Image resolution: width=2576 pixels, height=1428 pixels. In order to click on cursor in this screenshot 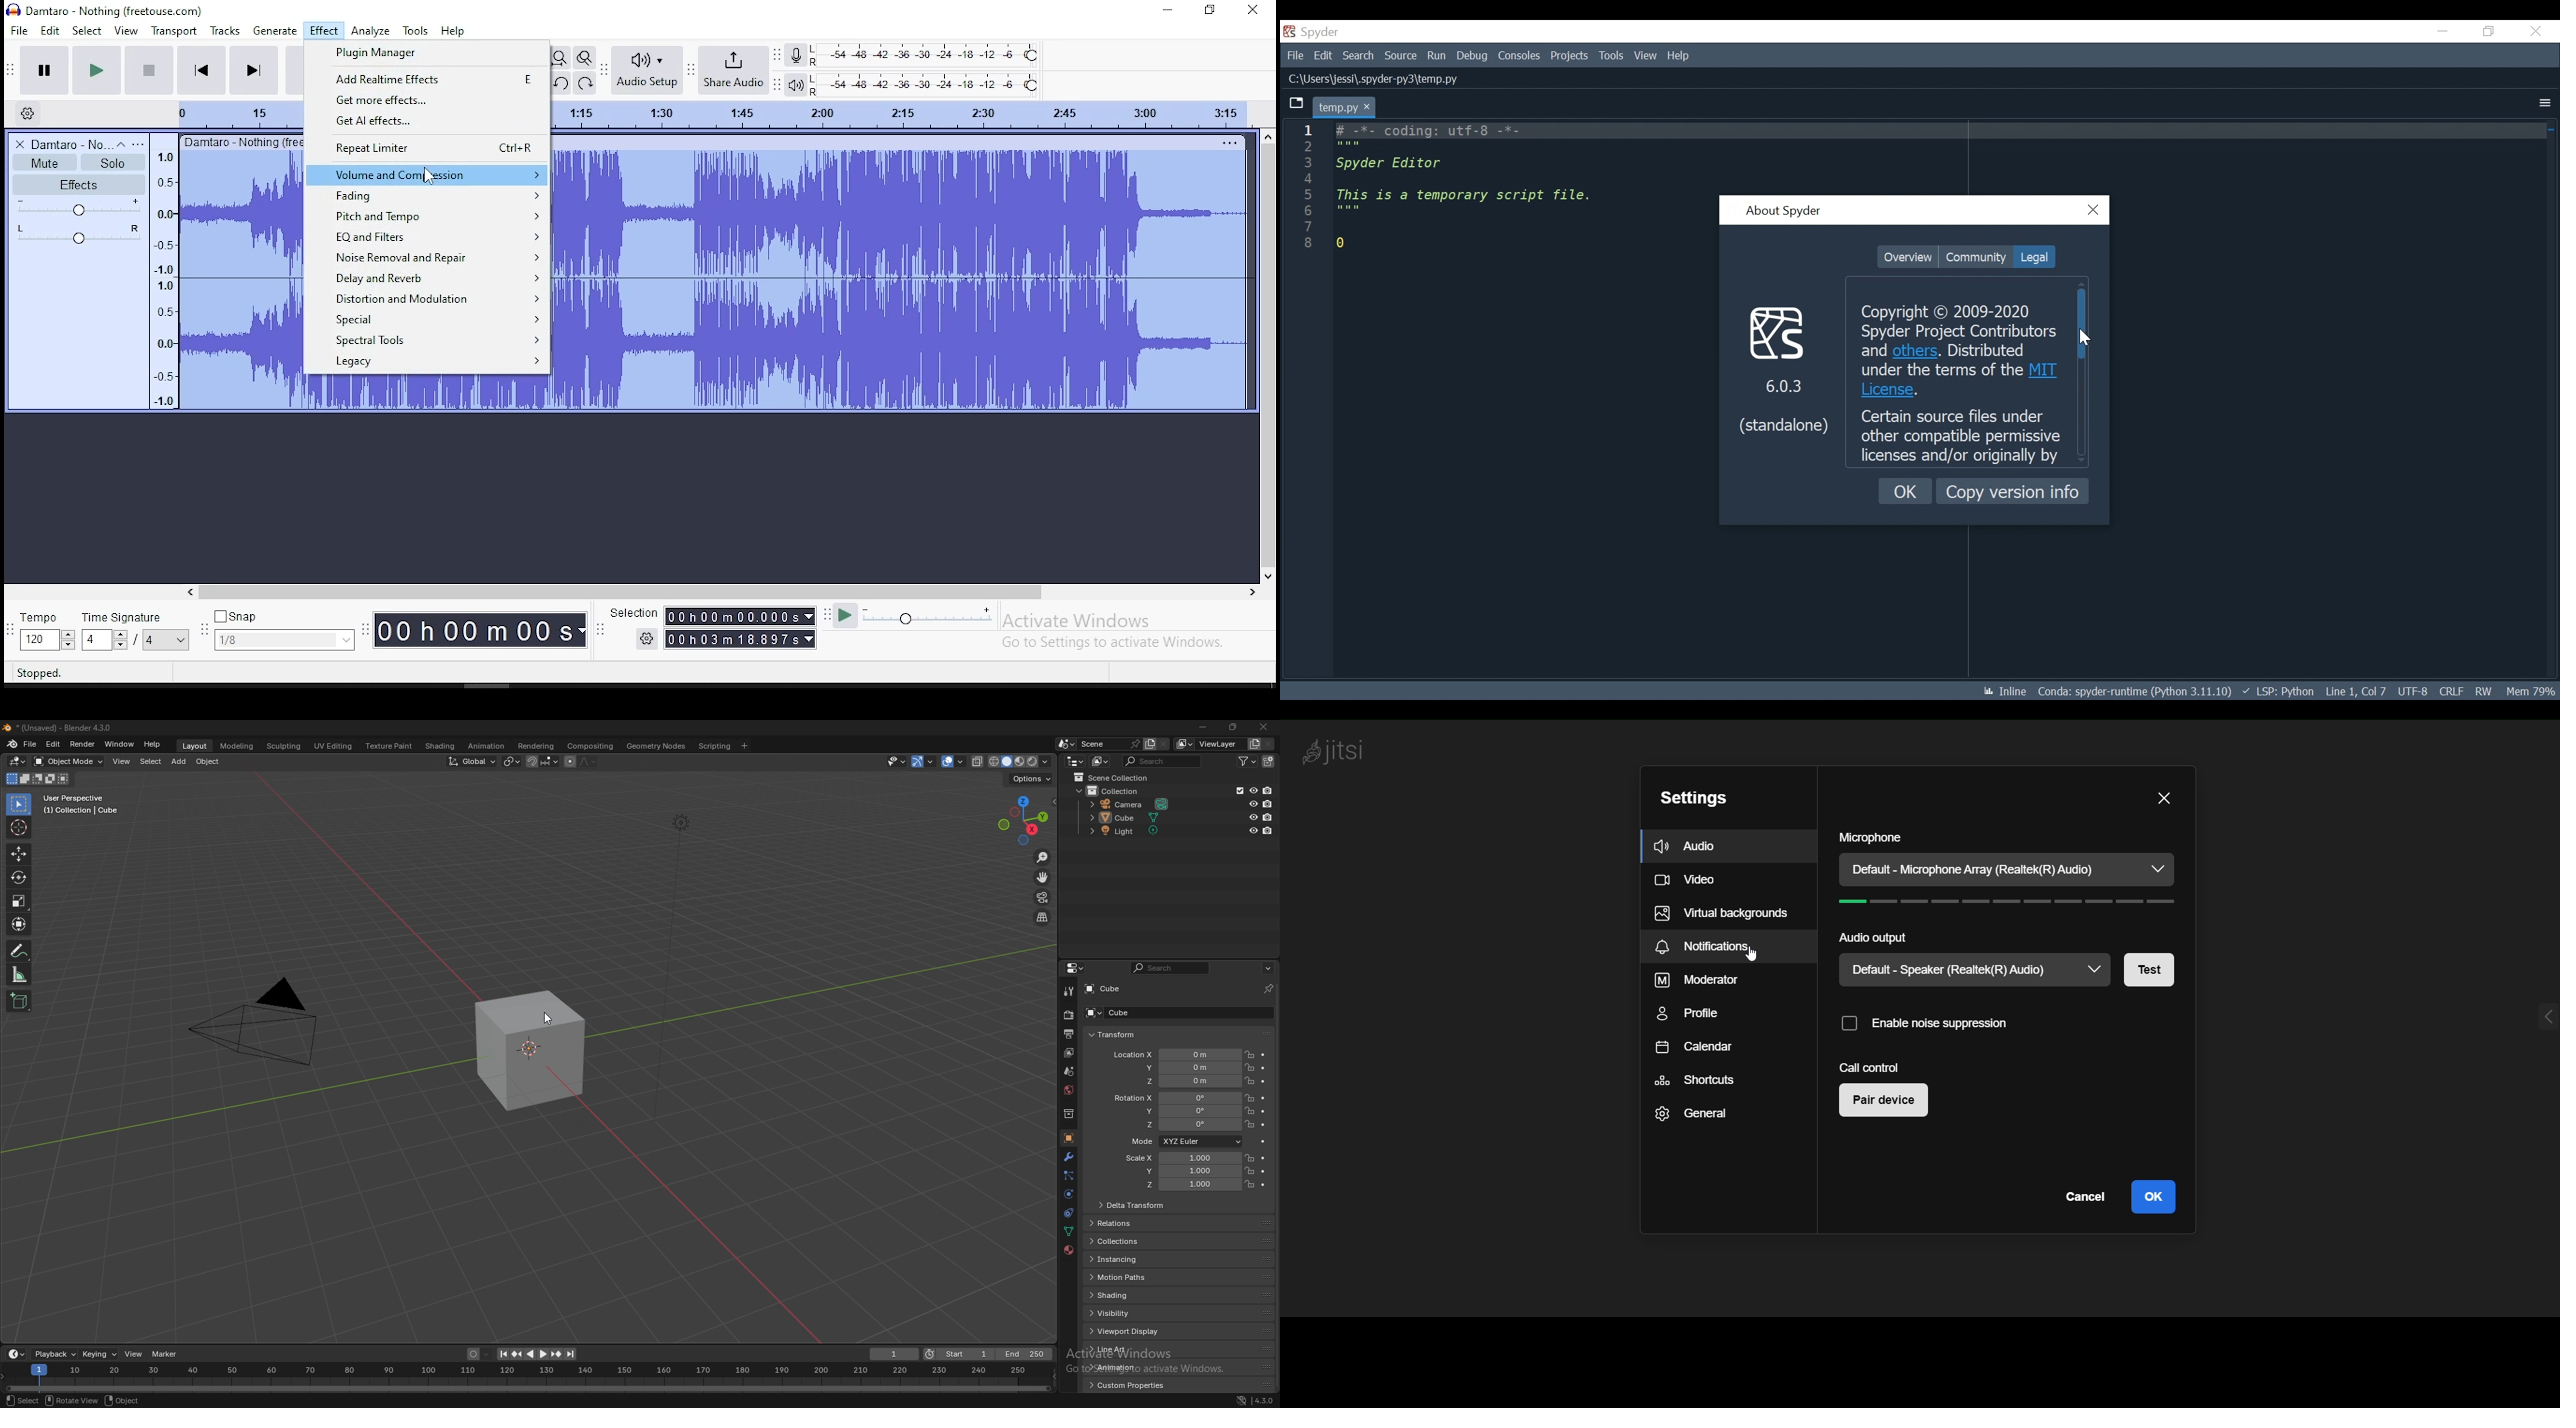, I will do `click(18, 826)`.